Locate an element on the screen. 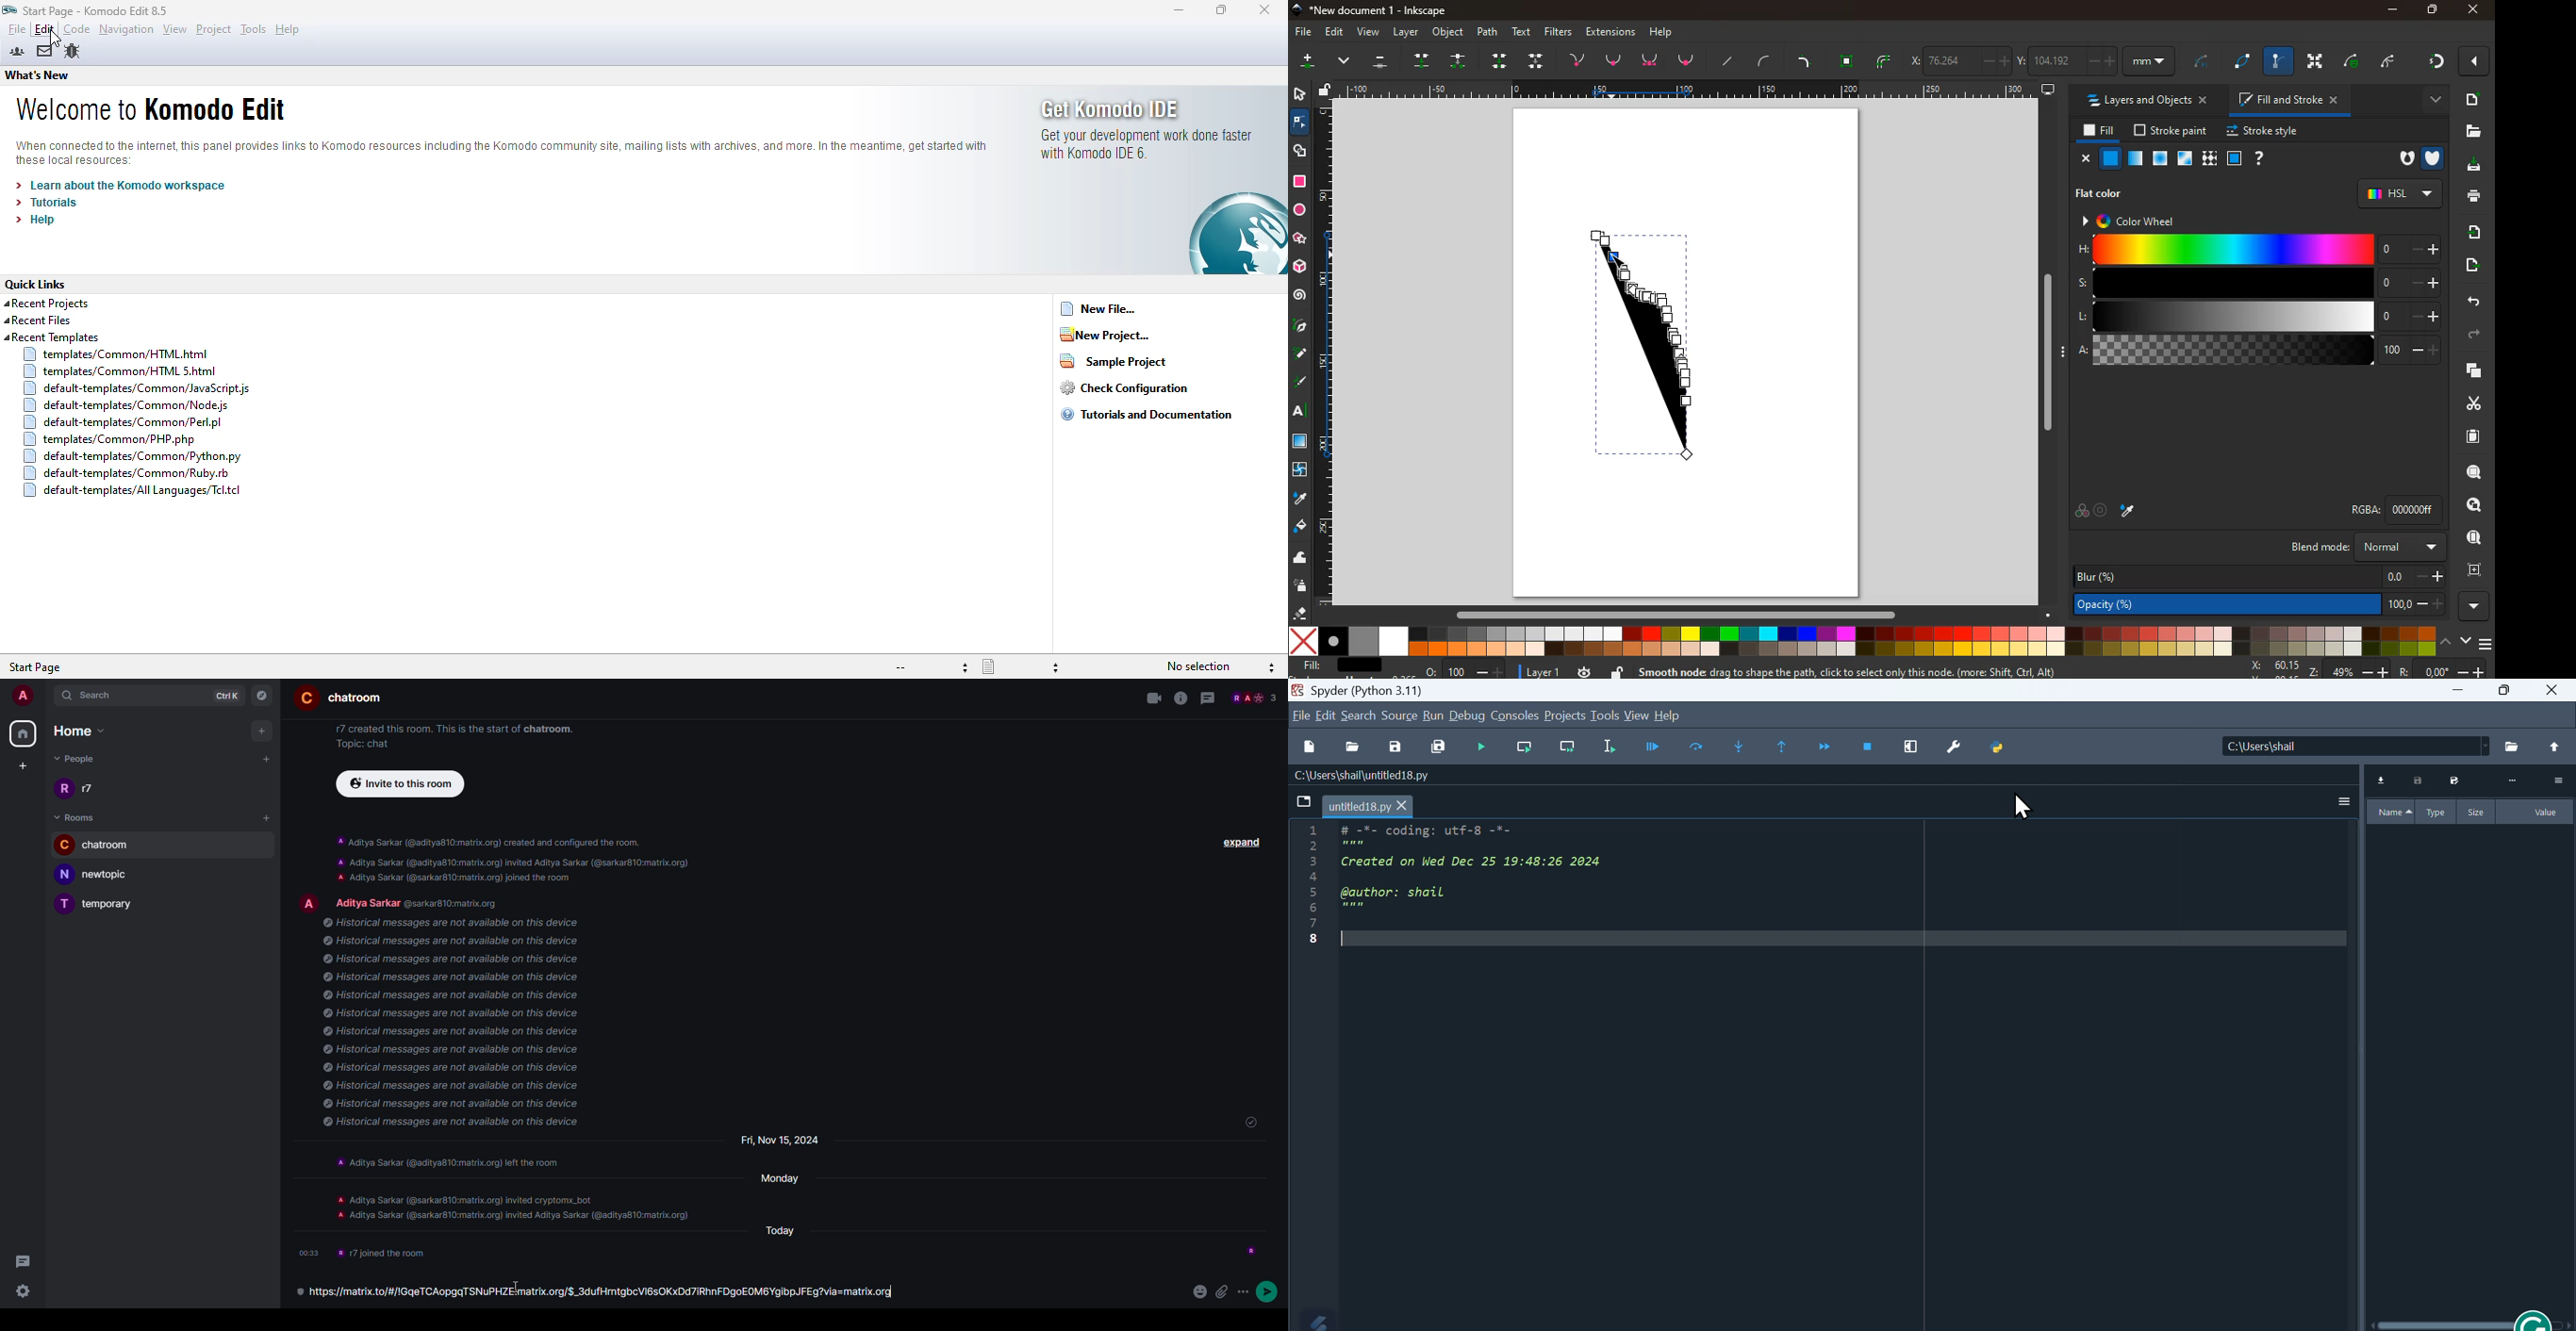 Image resolution: width=2576 pixels, height=1344 pixels. threads is located at coordinates (1210, 698).